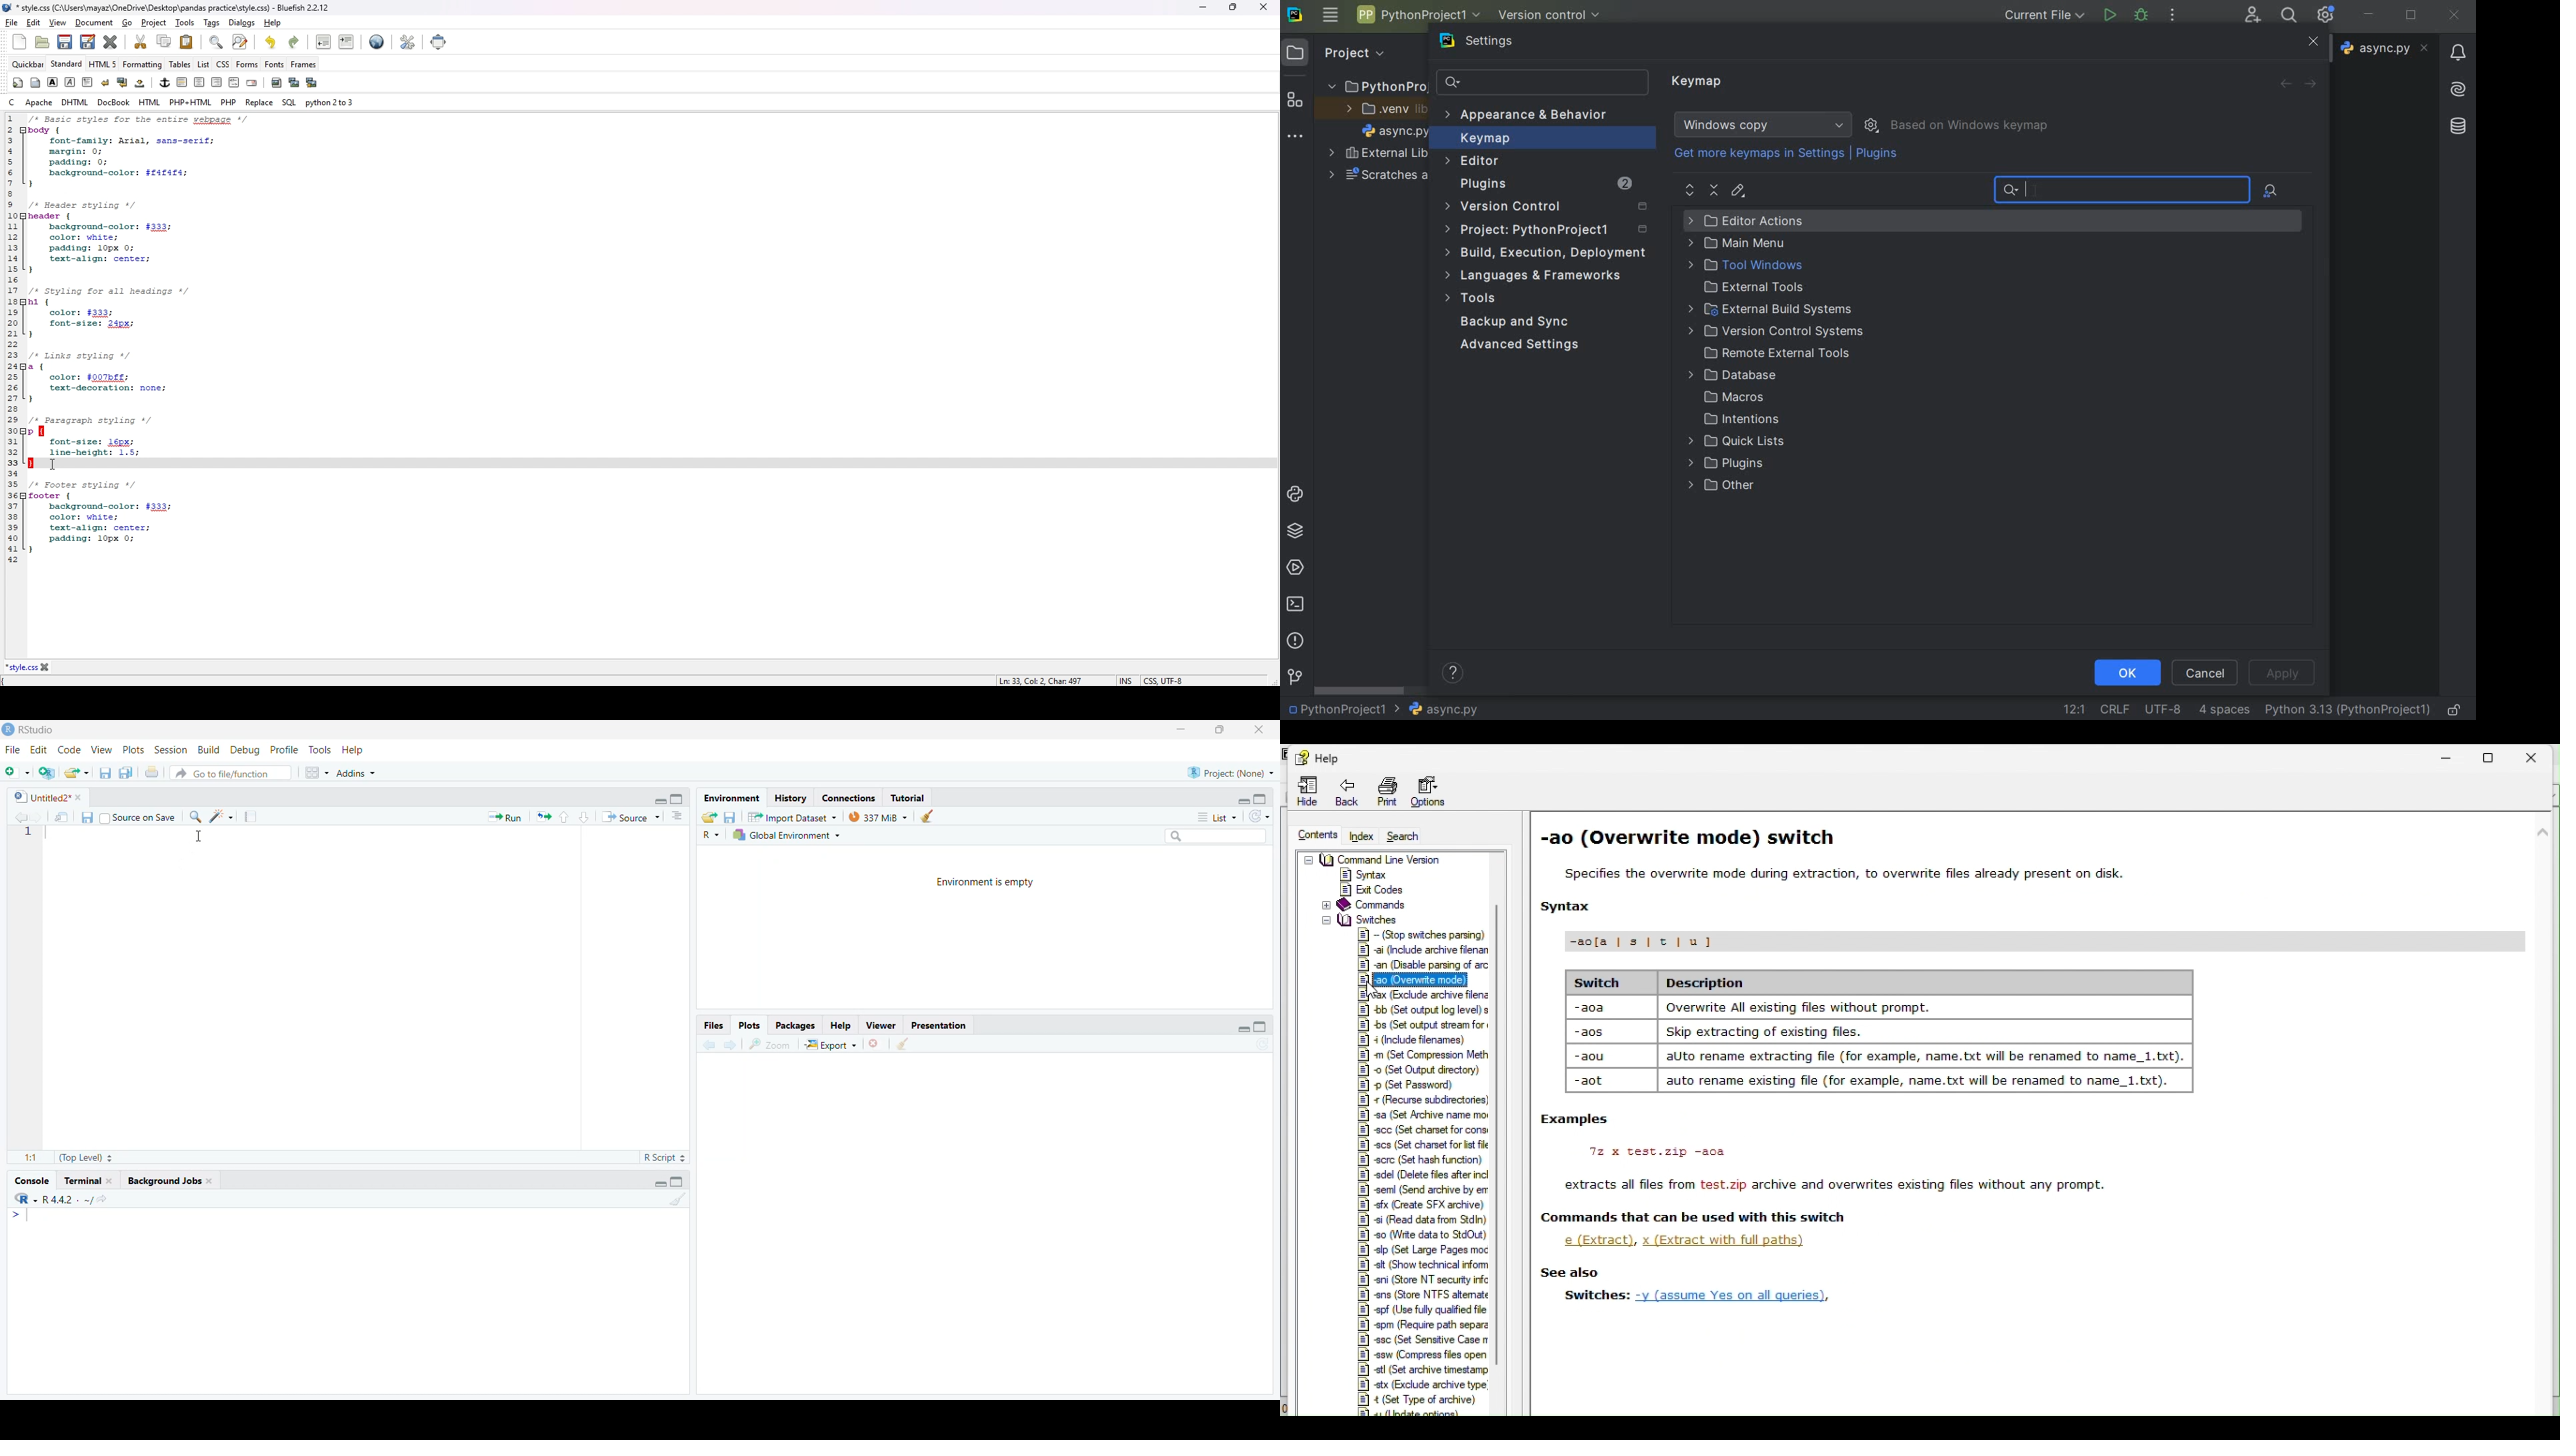 This screenshot has width=2576, height=1456. What do you see at coordinates (1746, 221) in the screenshot?
I see `editor actions` at bounding box center [1746, 221].